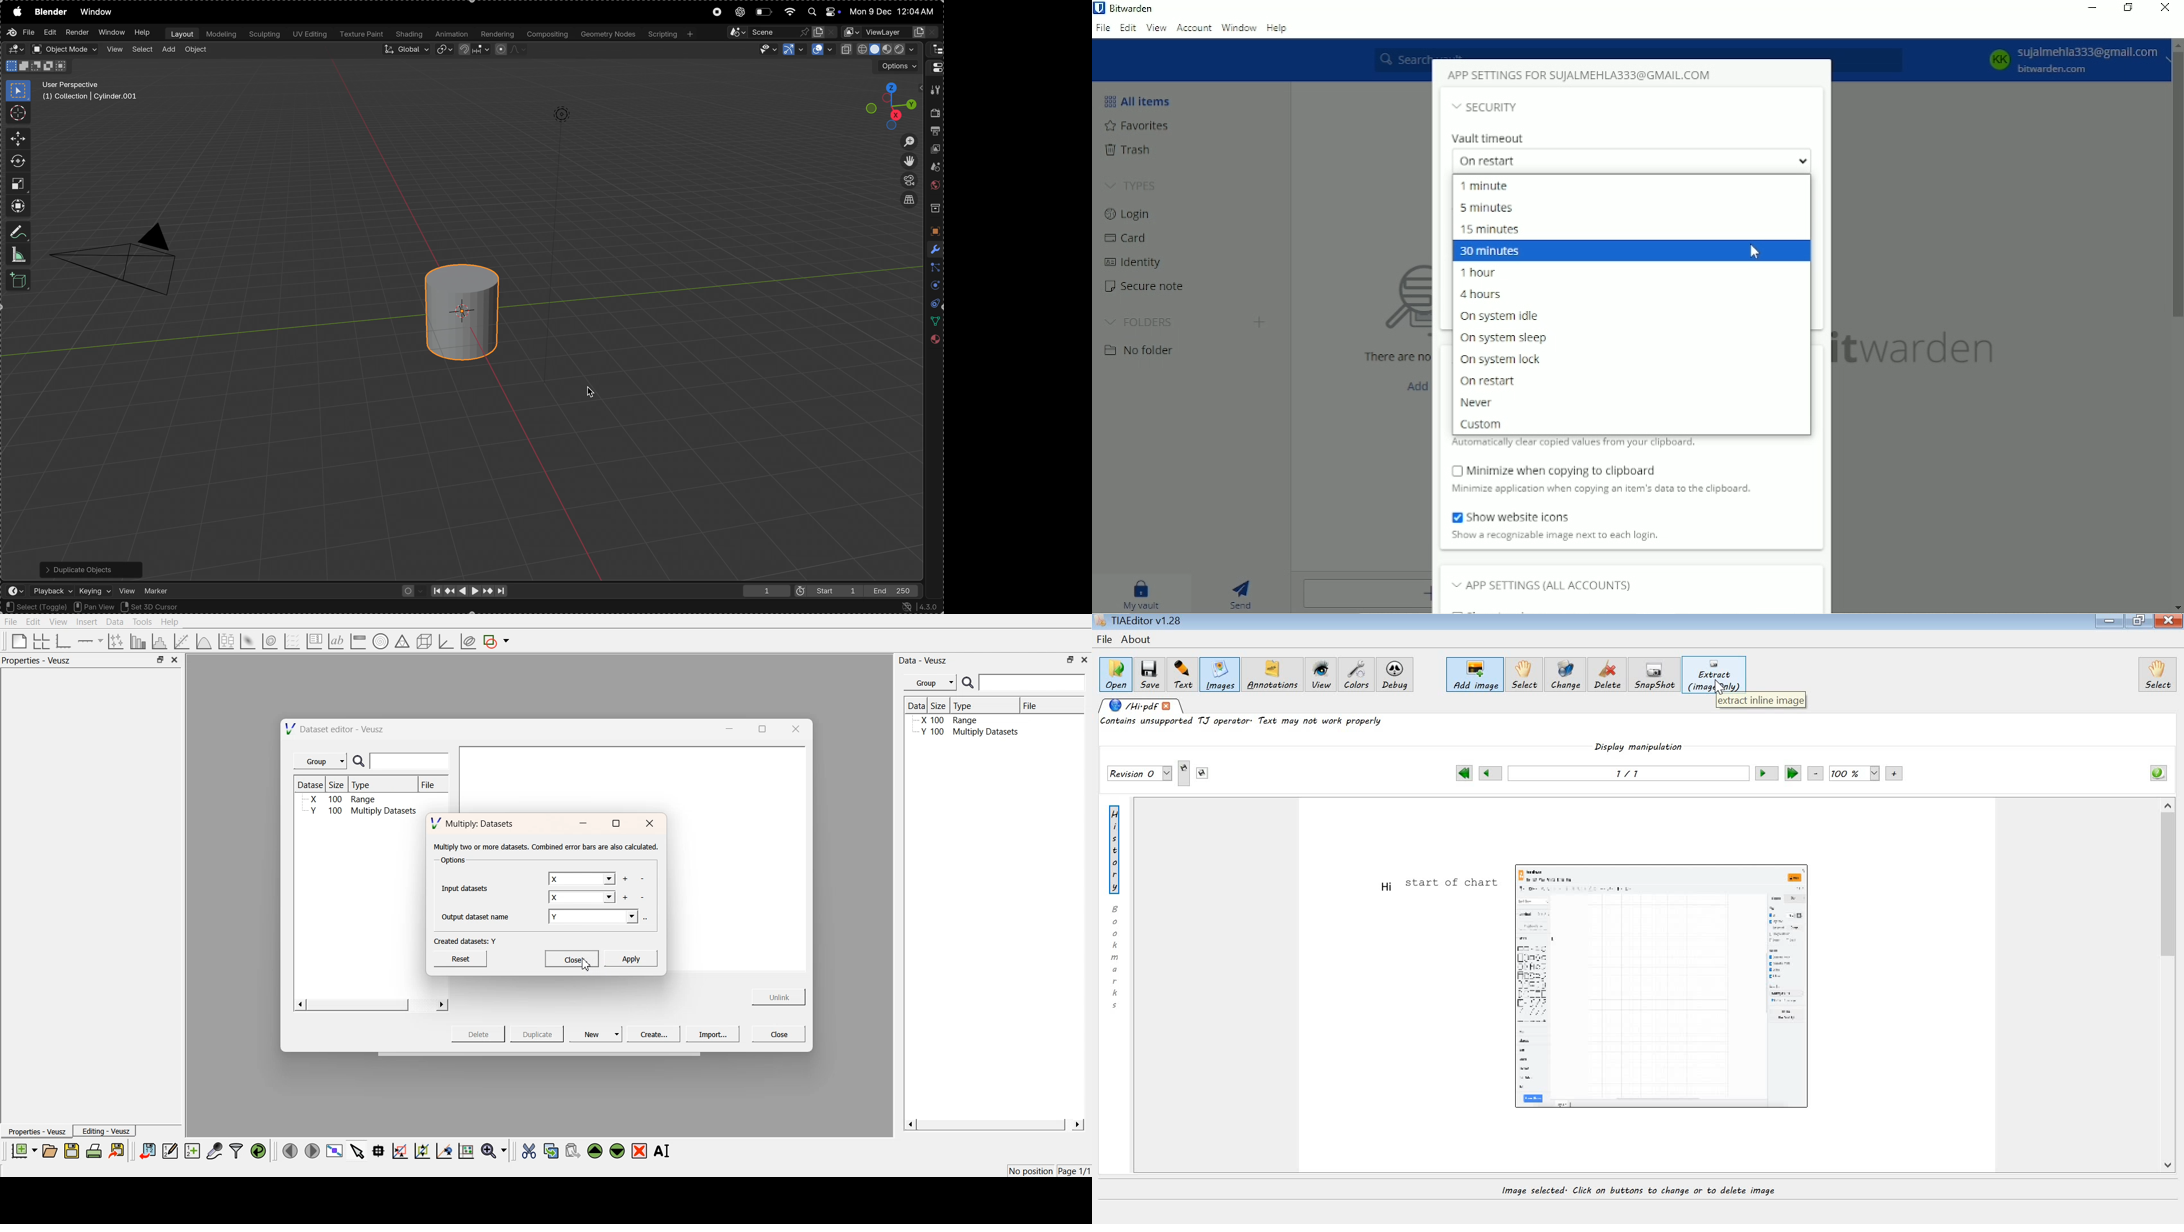  What do you see at coordinates (357, 1150) in the screenshot?
I see `select items` at bounding box center [357, 1150].